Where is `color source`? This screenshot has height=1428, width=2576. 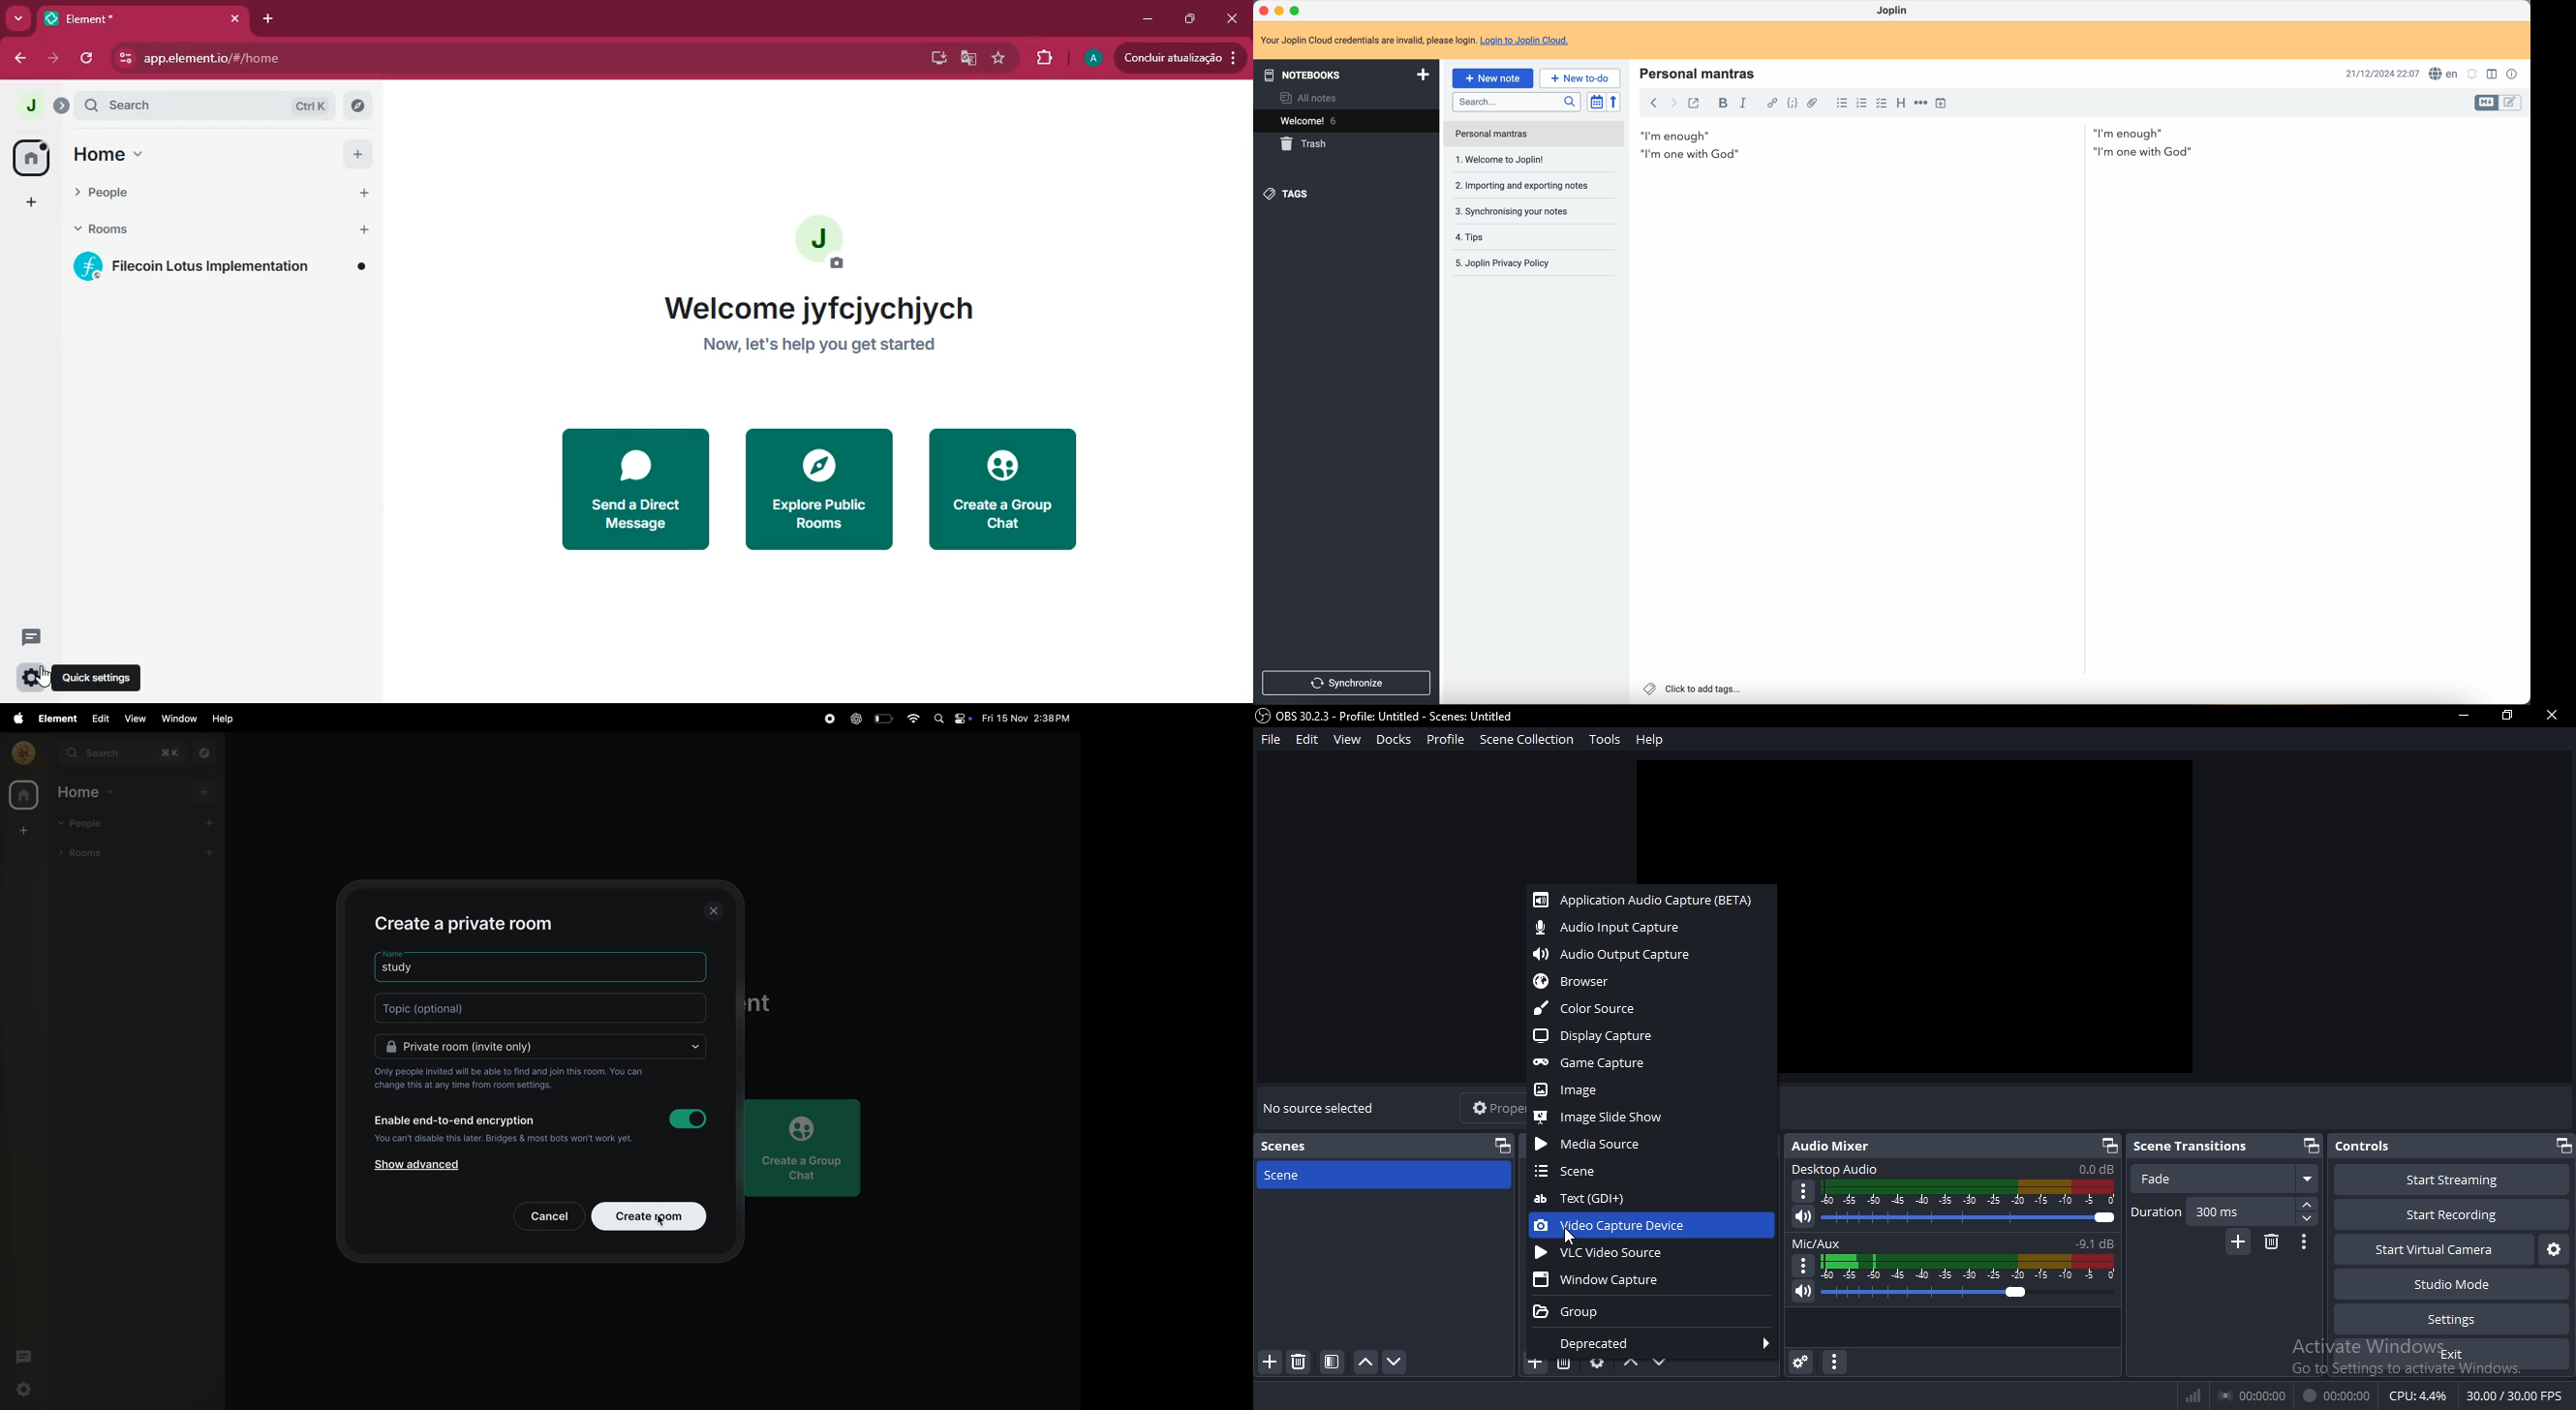 color source is located at coordinates (1593, 1006).